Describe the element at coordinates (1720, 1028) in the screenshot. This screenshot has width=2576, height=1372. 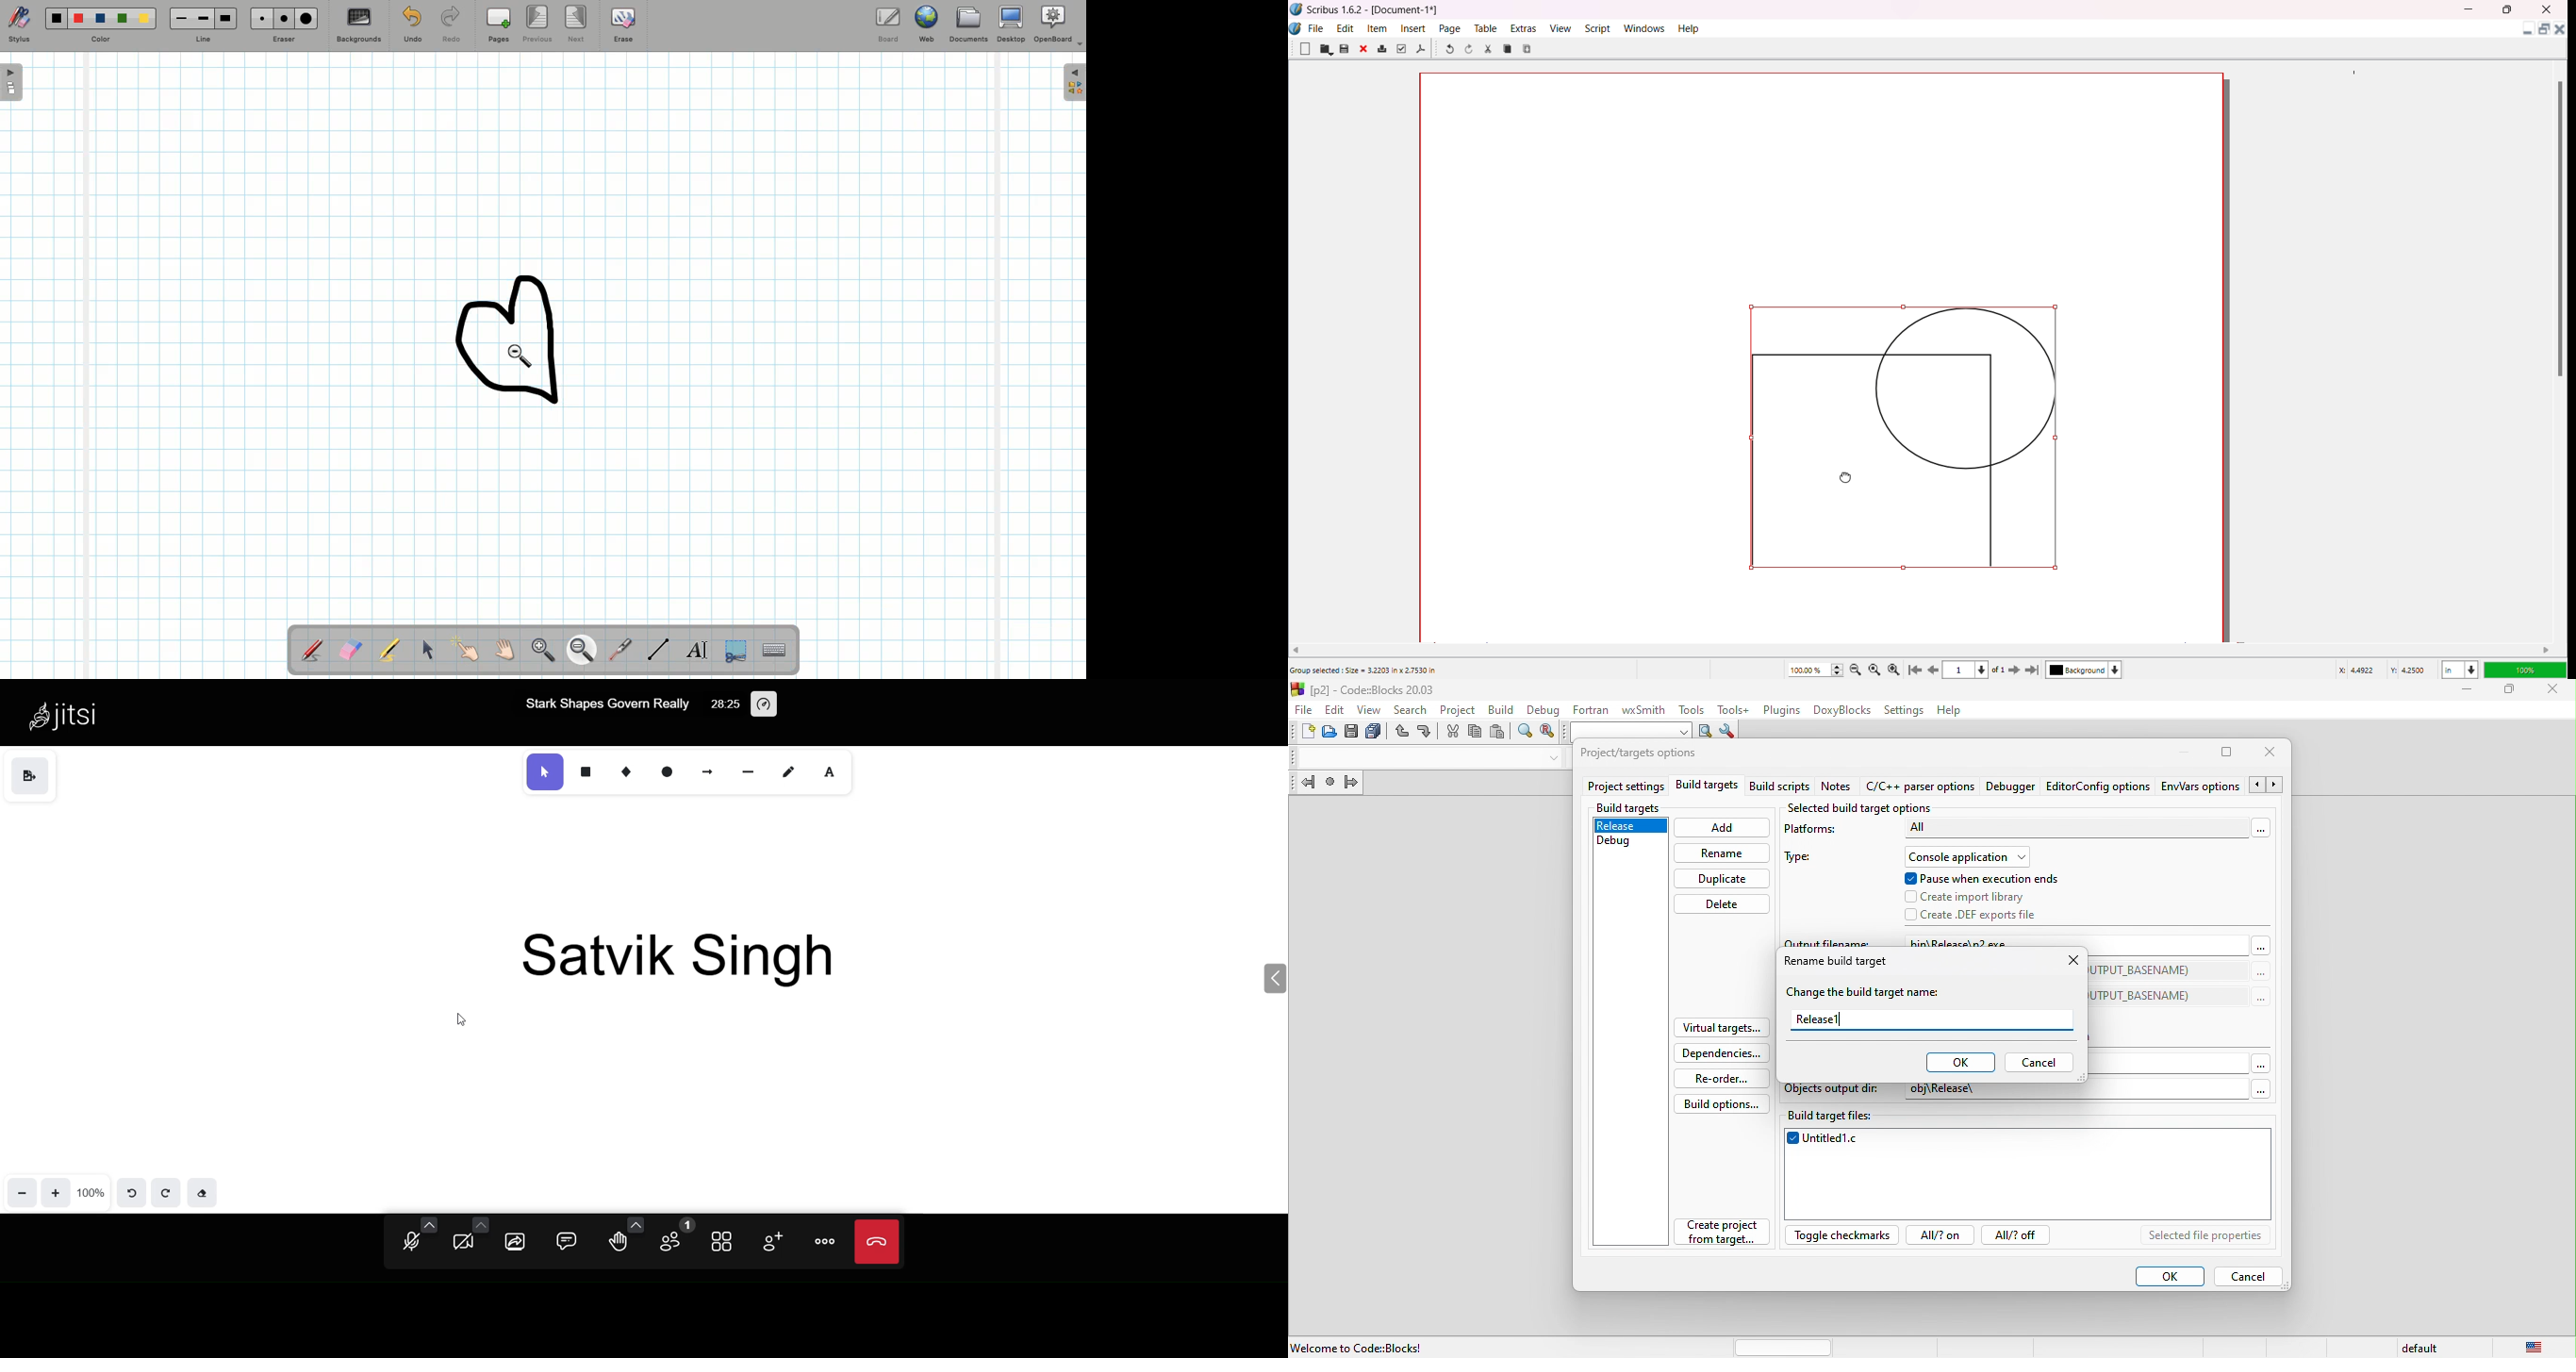
I see `virtual targets` at that location.